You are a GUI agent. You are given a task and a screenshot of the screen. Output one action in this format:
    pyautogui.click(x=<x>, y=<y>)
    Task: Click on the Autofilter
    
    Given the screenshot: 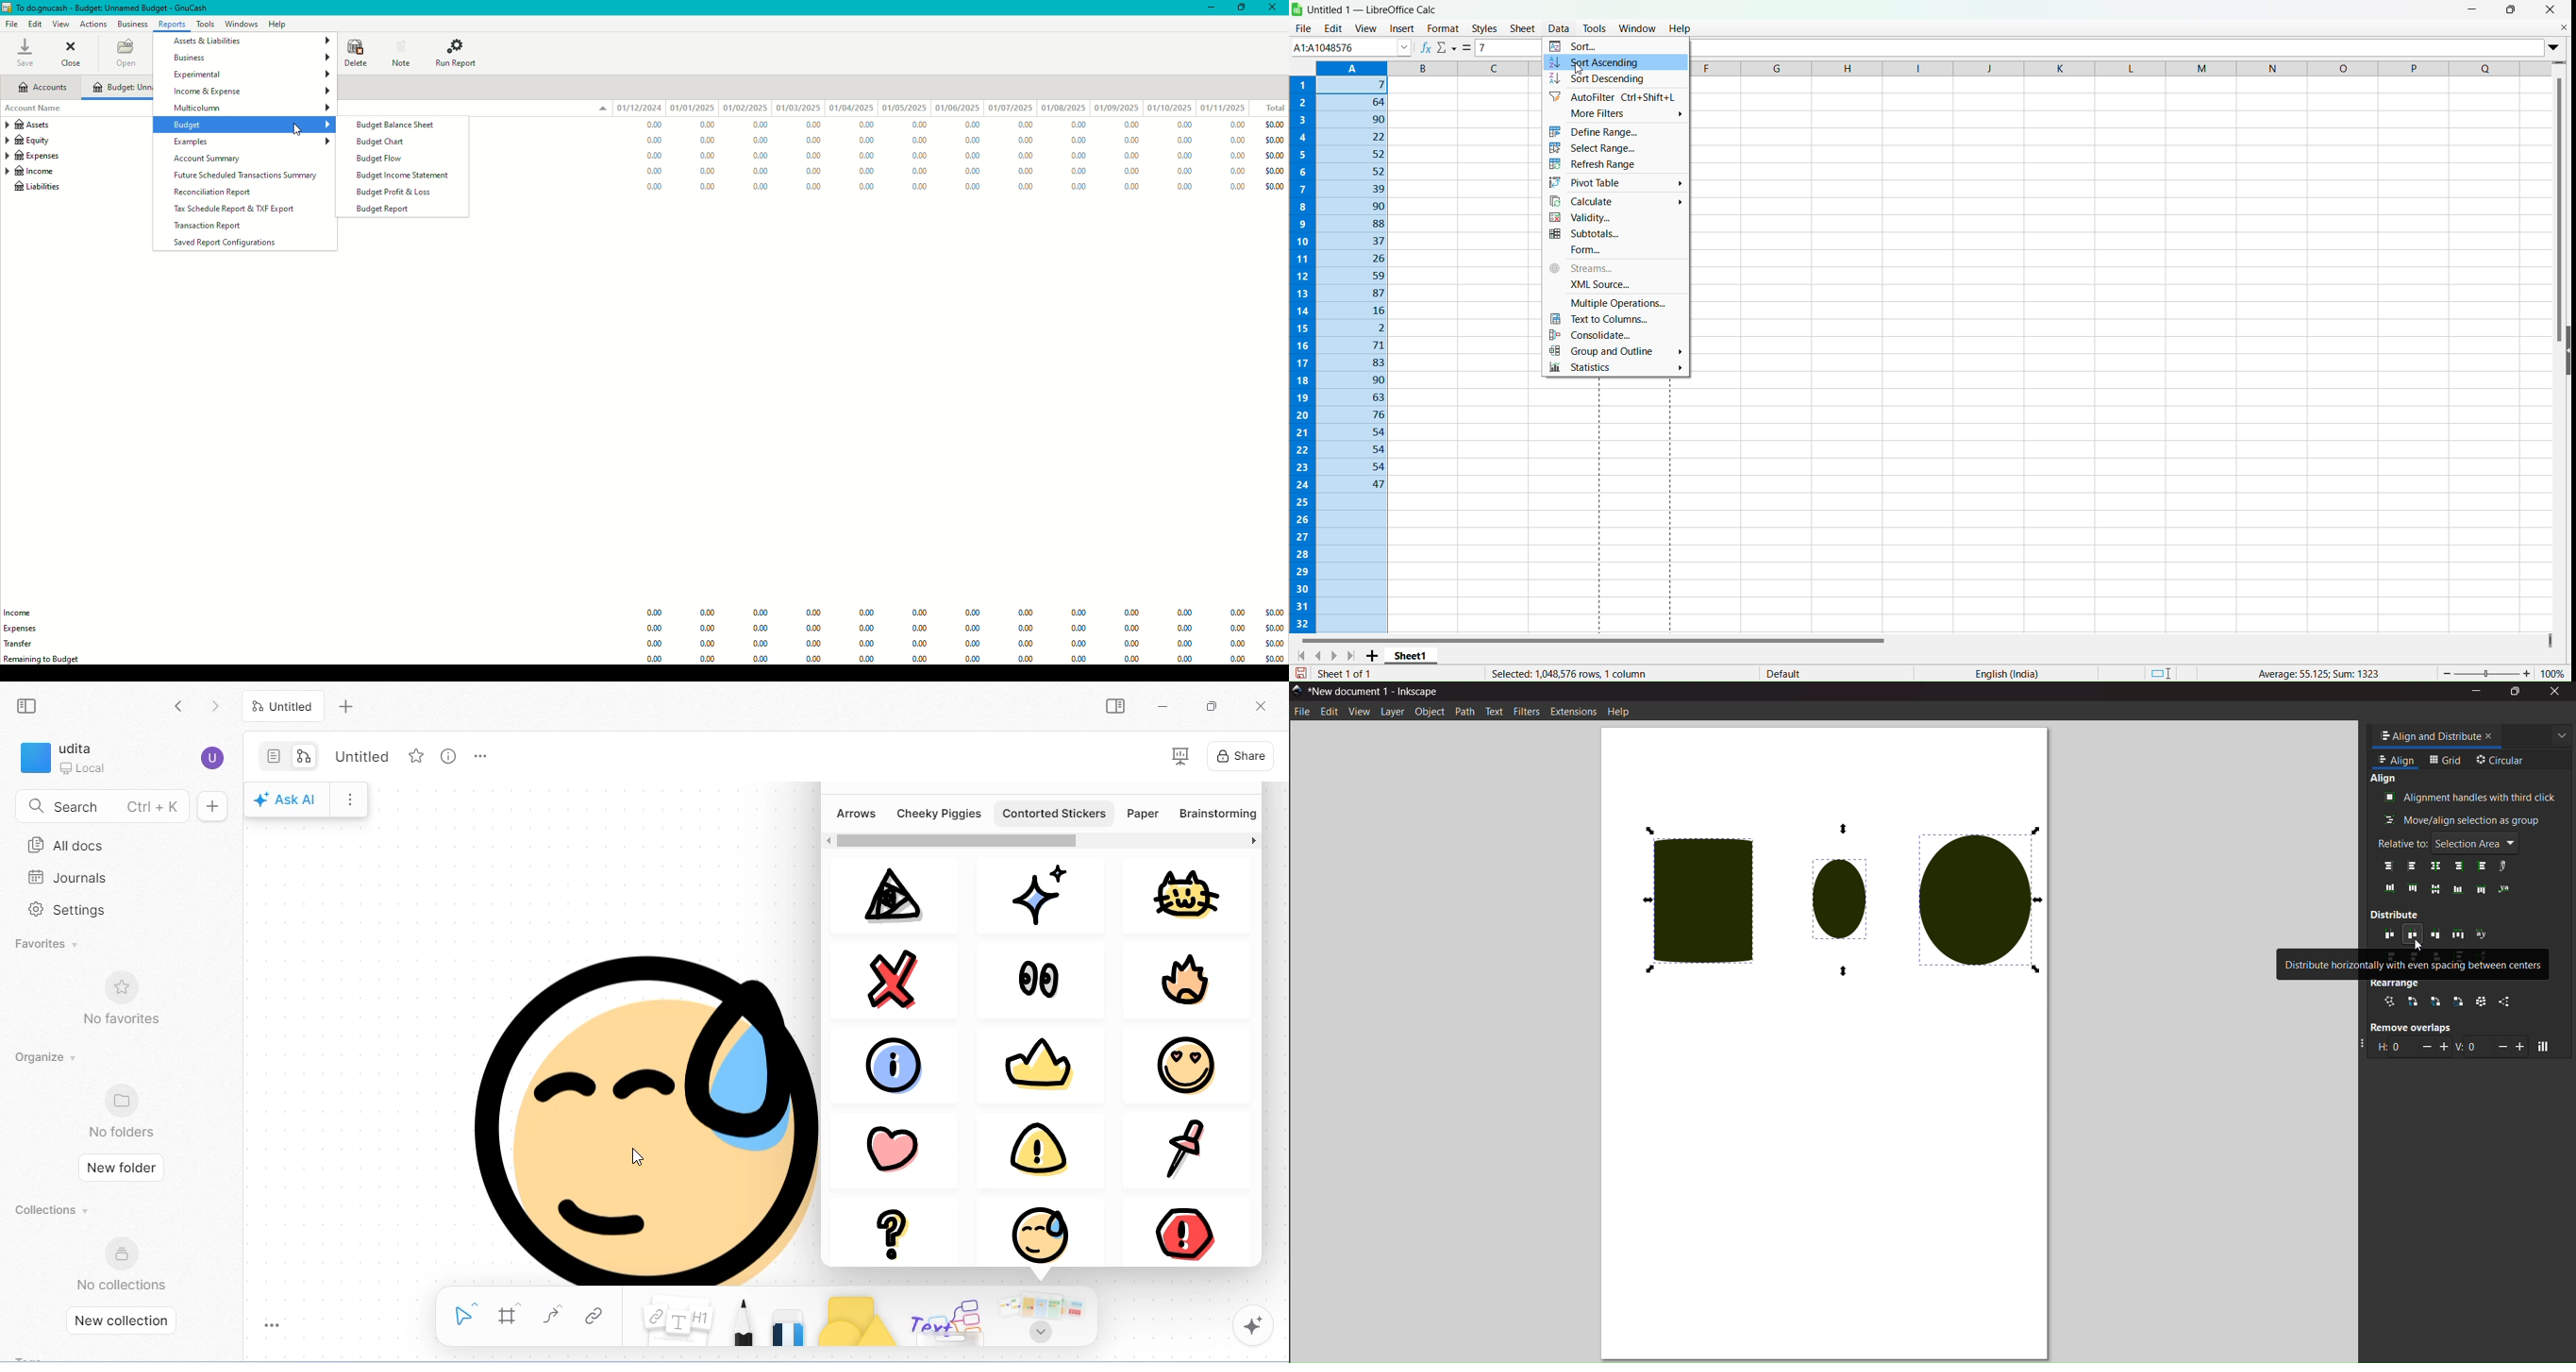 What is the action you would take?
    pyautogui.click(x=1611, y=97)
    